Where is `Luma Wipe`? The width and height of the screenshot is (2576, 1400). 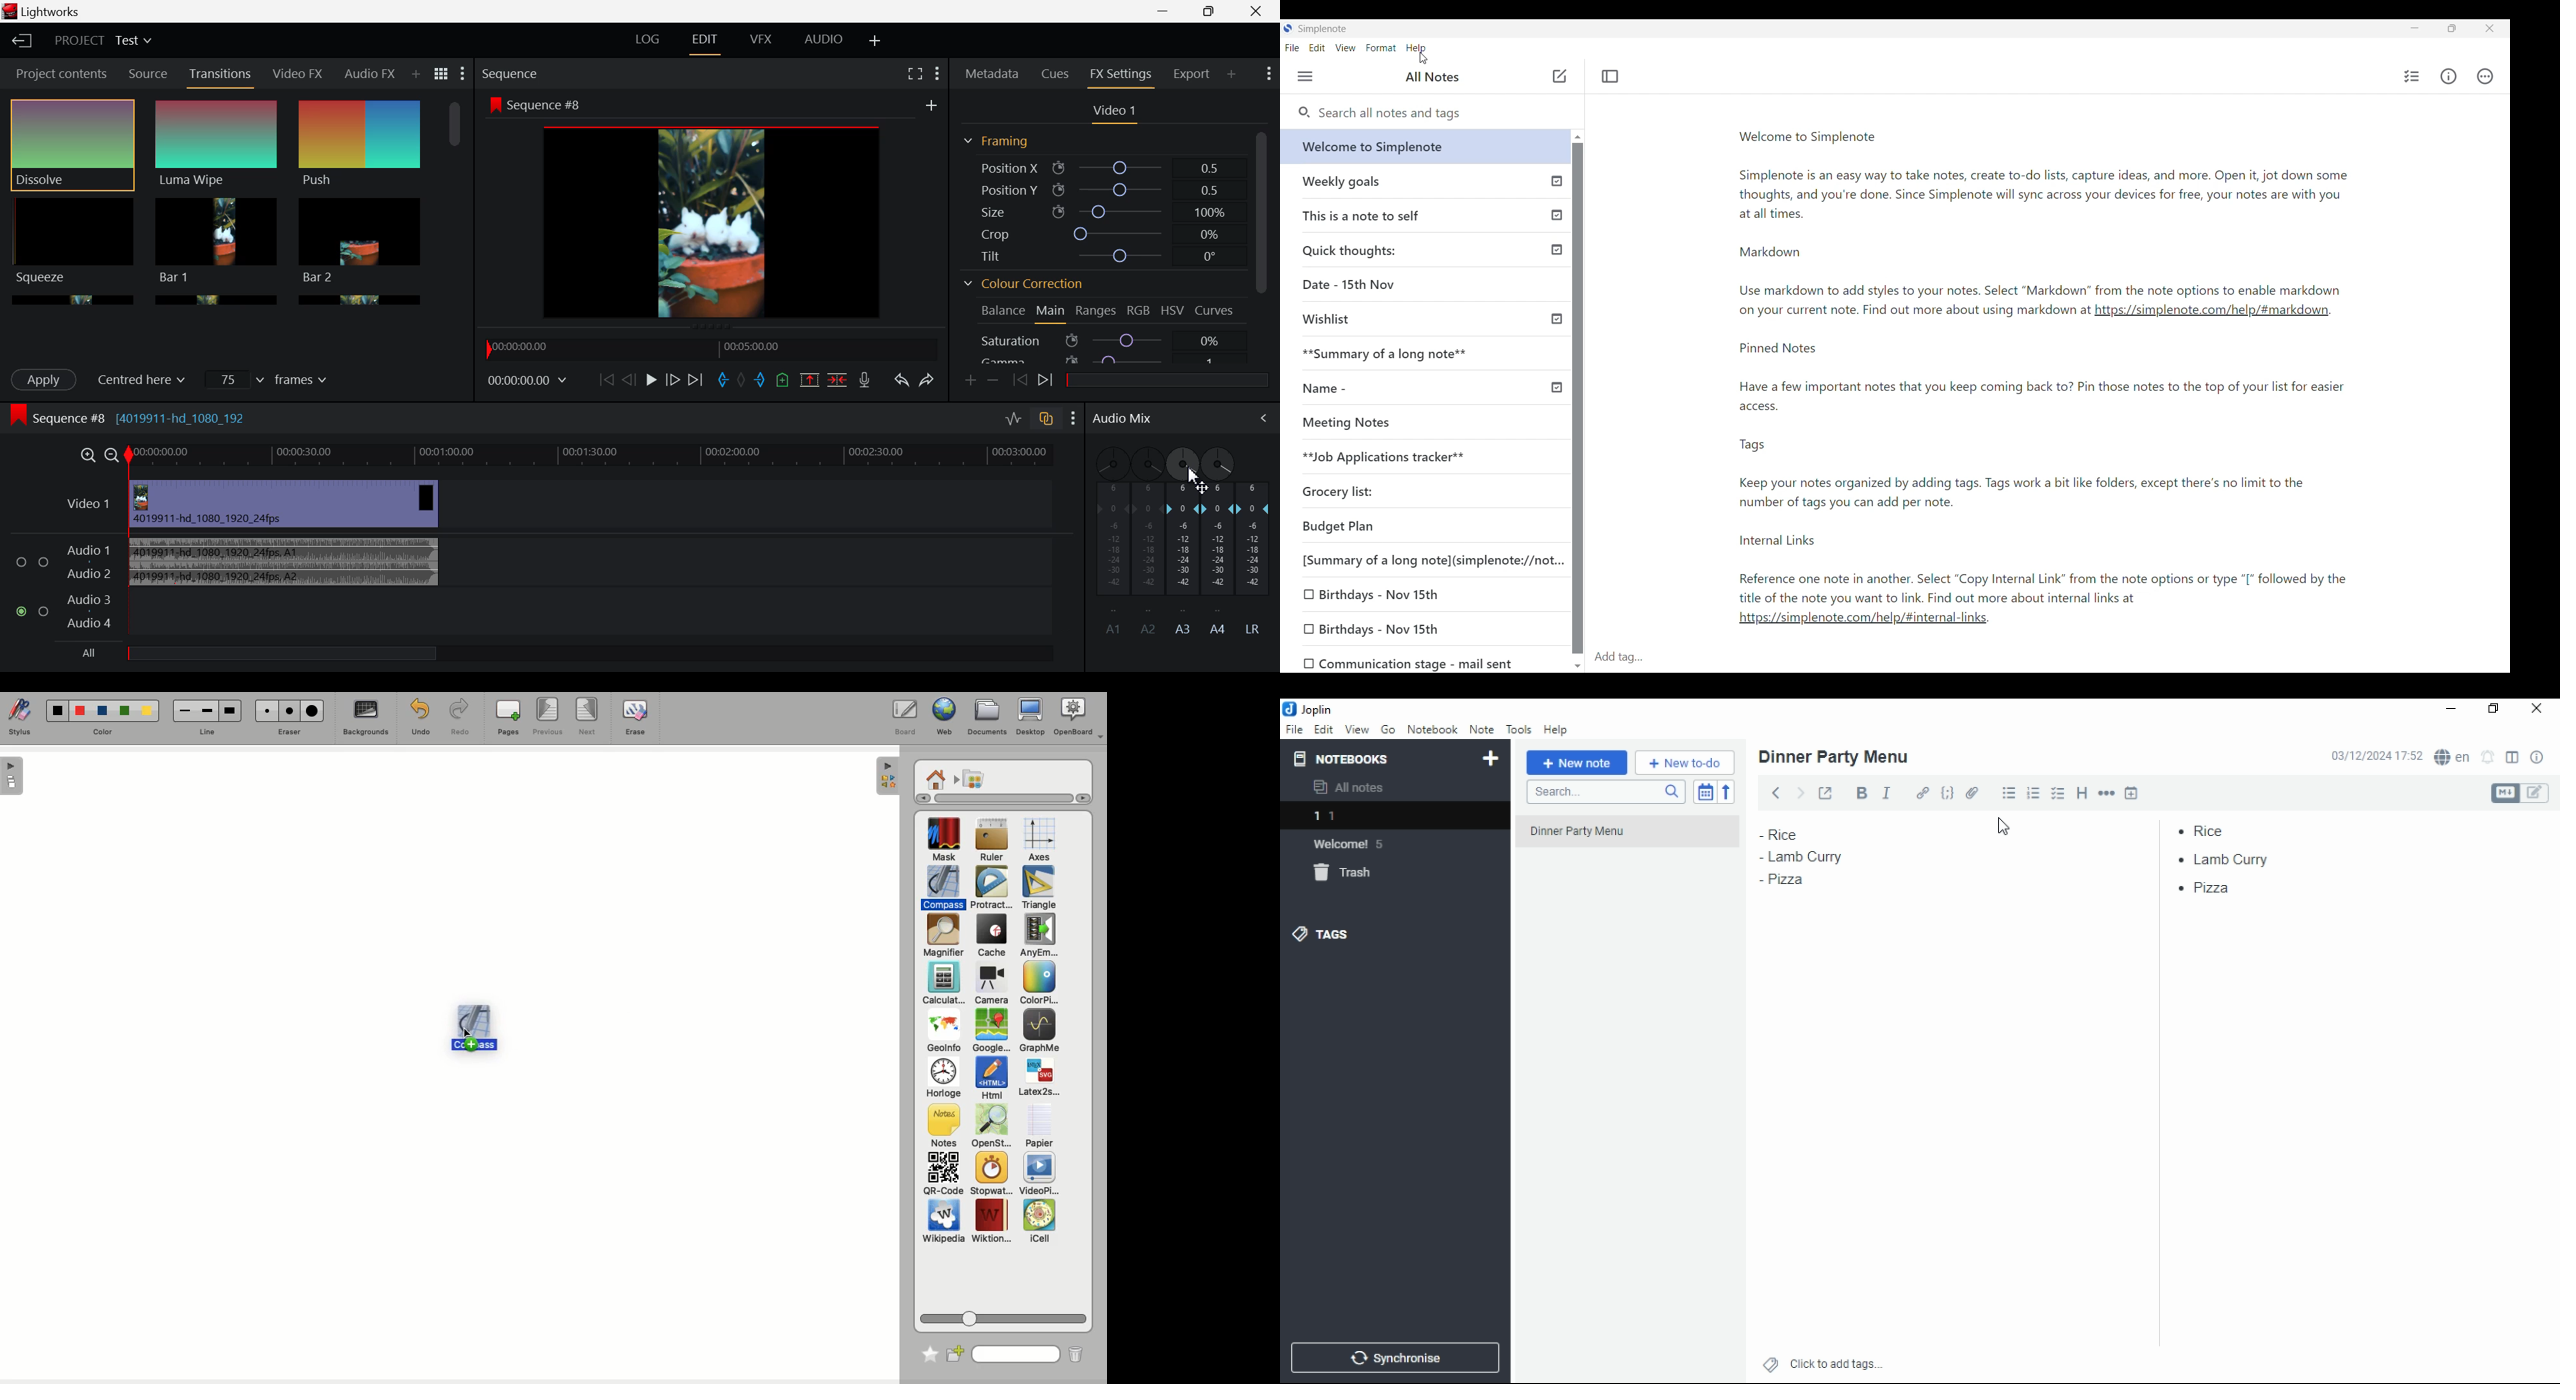 Luma Wipe is located at coordinates (217, 145).